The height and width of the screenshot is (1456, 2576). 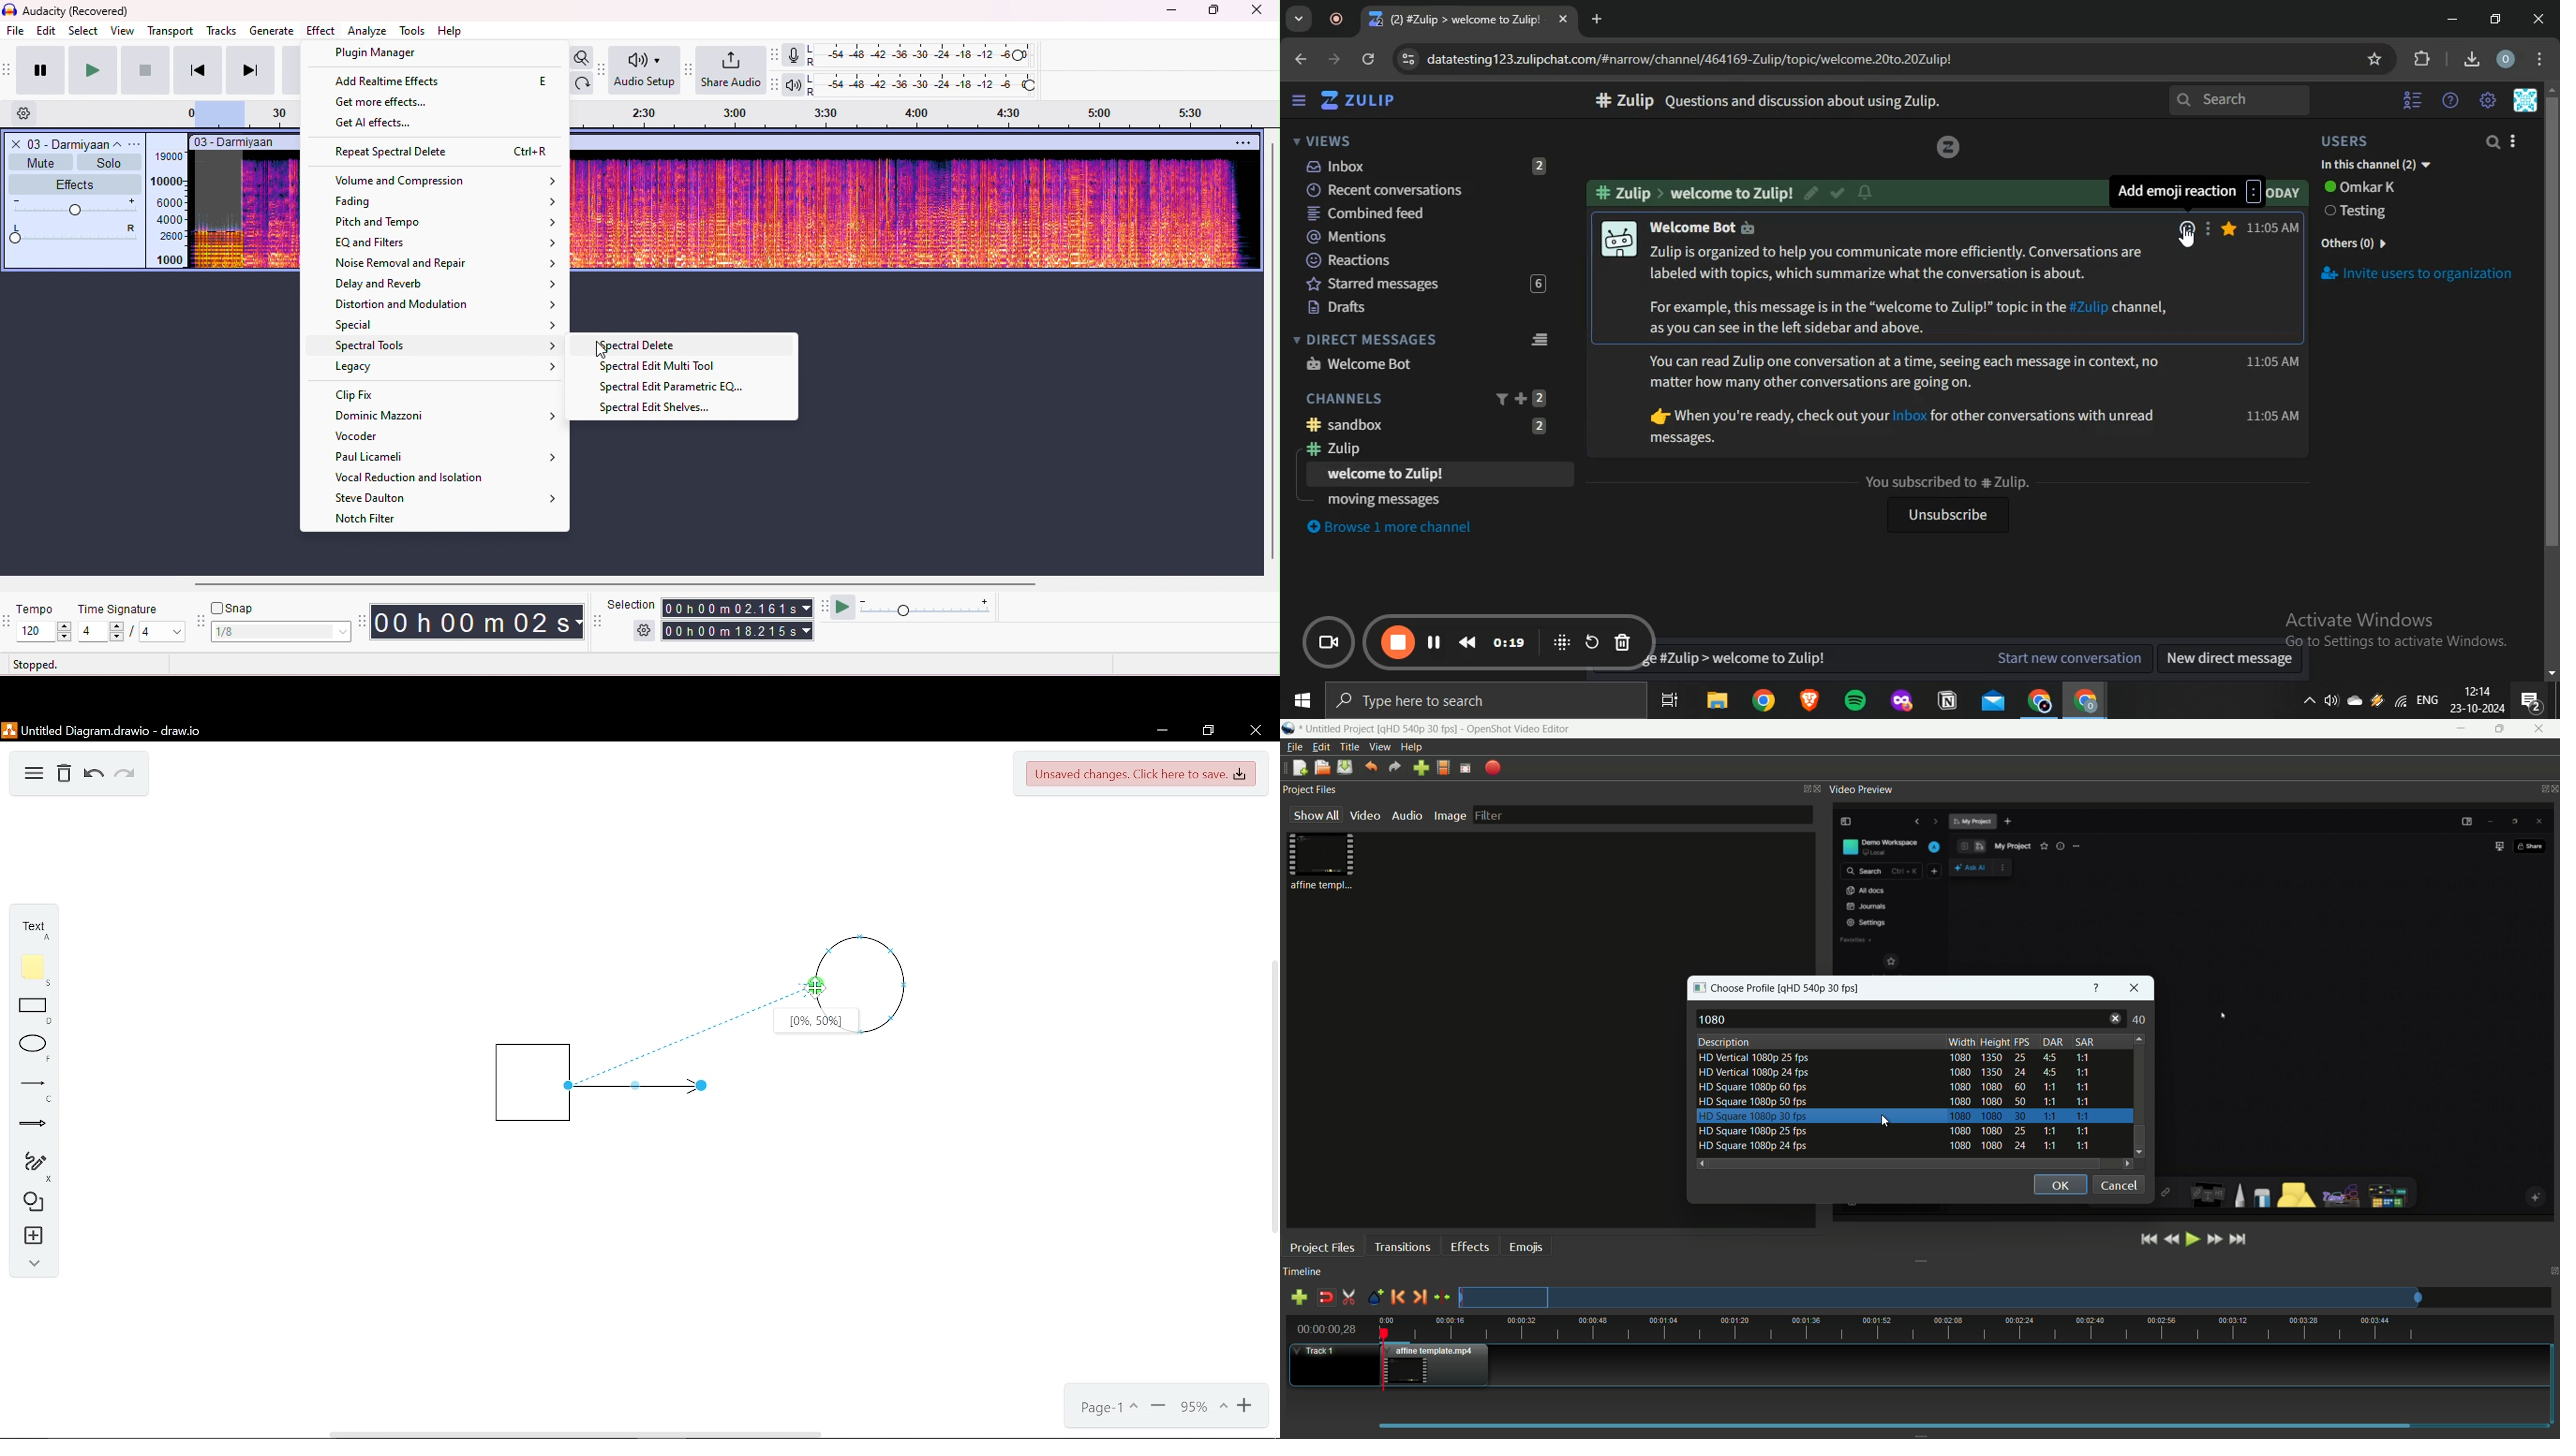 I want to click on google chrome, so click(x=2038, y=702).